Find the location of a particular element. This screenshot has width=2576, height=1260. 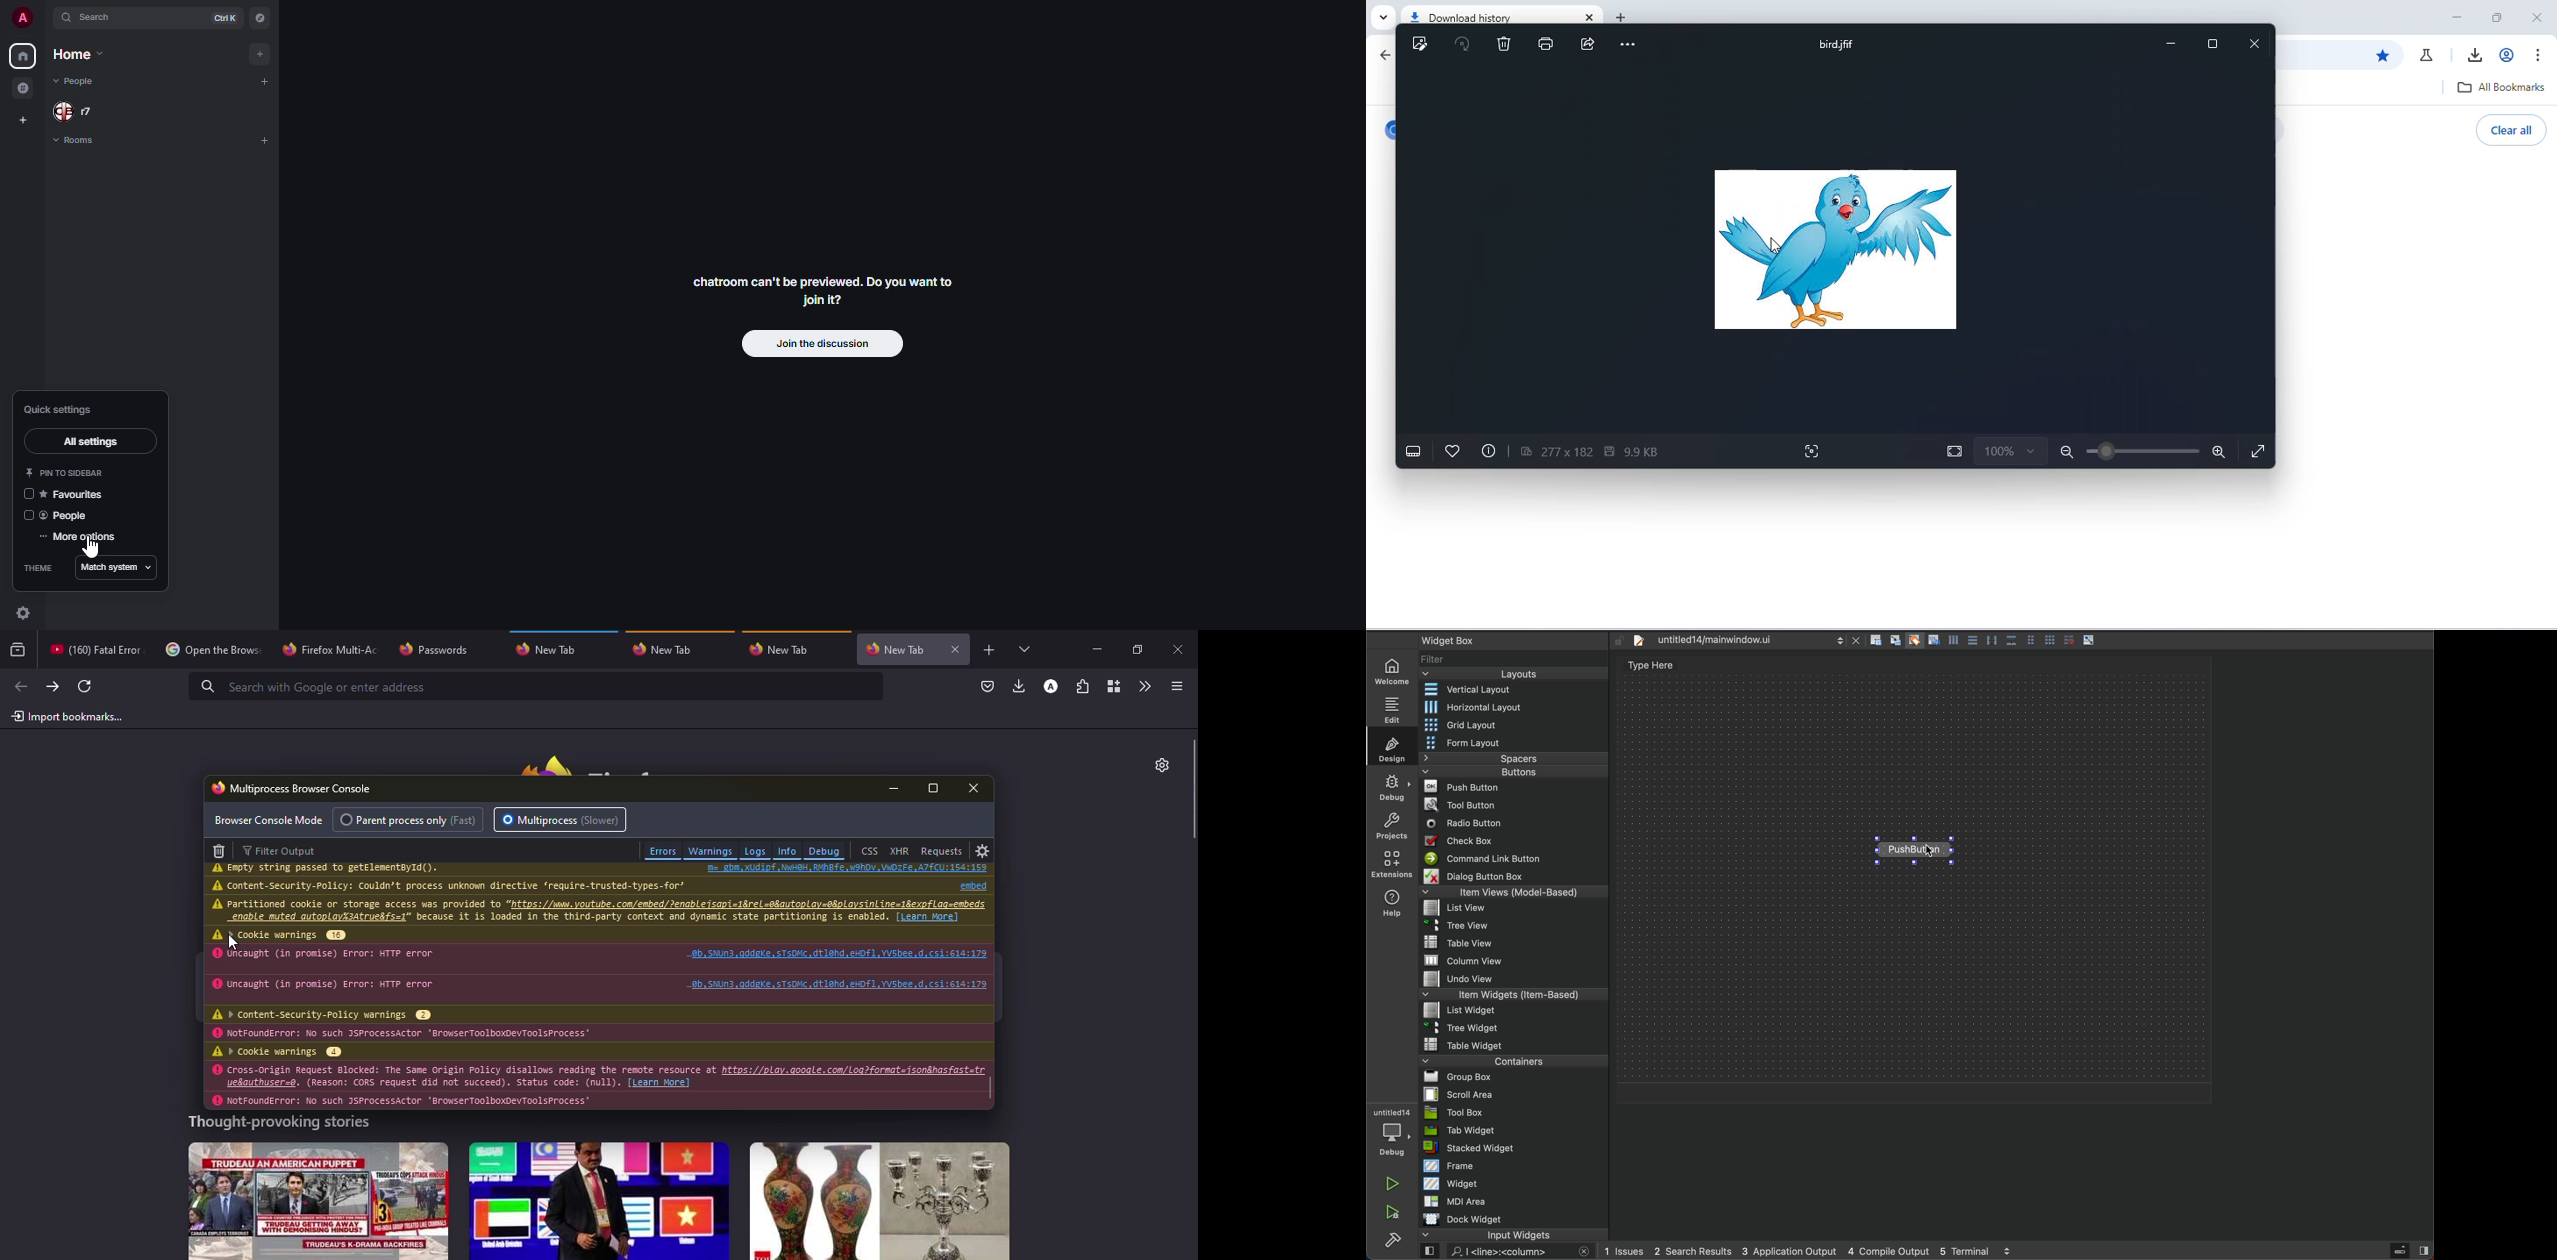

list widget is located at coordinates (1517, 1012).